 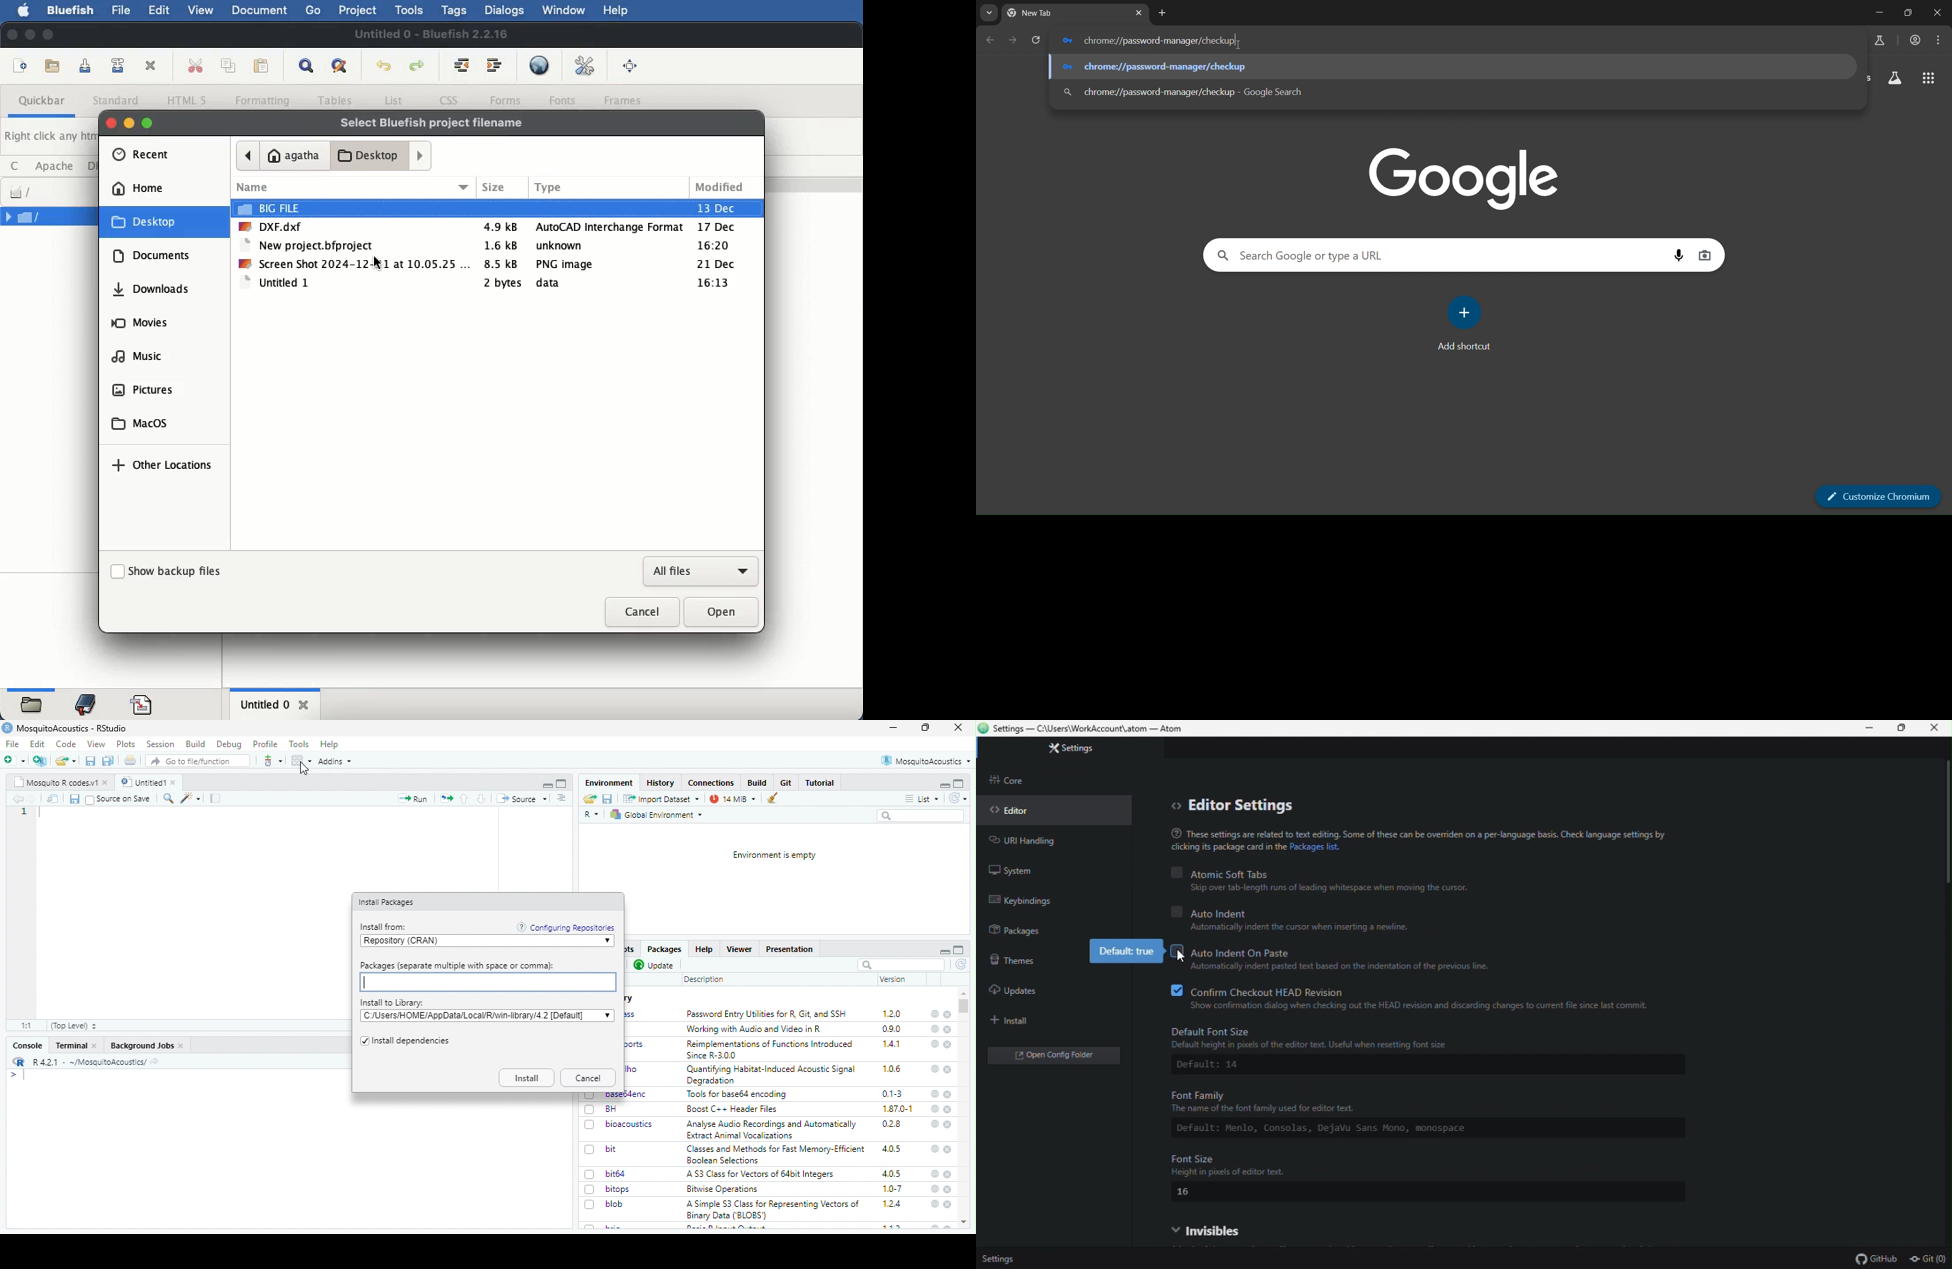 I want to click on web, so click(x=936, y=1029).